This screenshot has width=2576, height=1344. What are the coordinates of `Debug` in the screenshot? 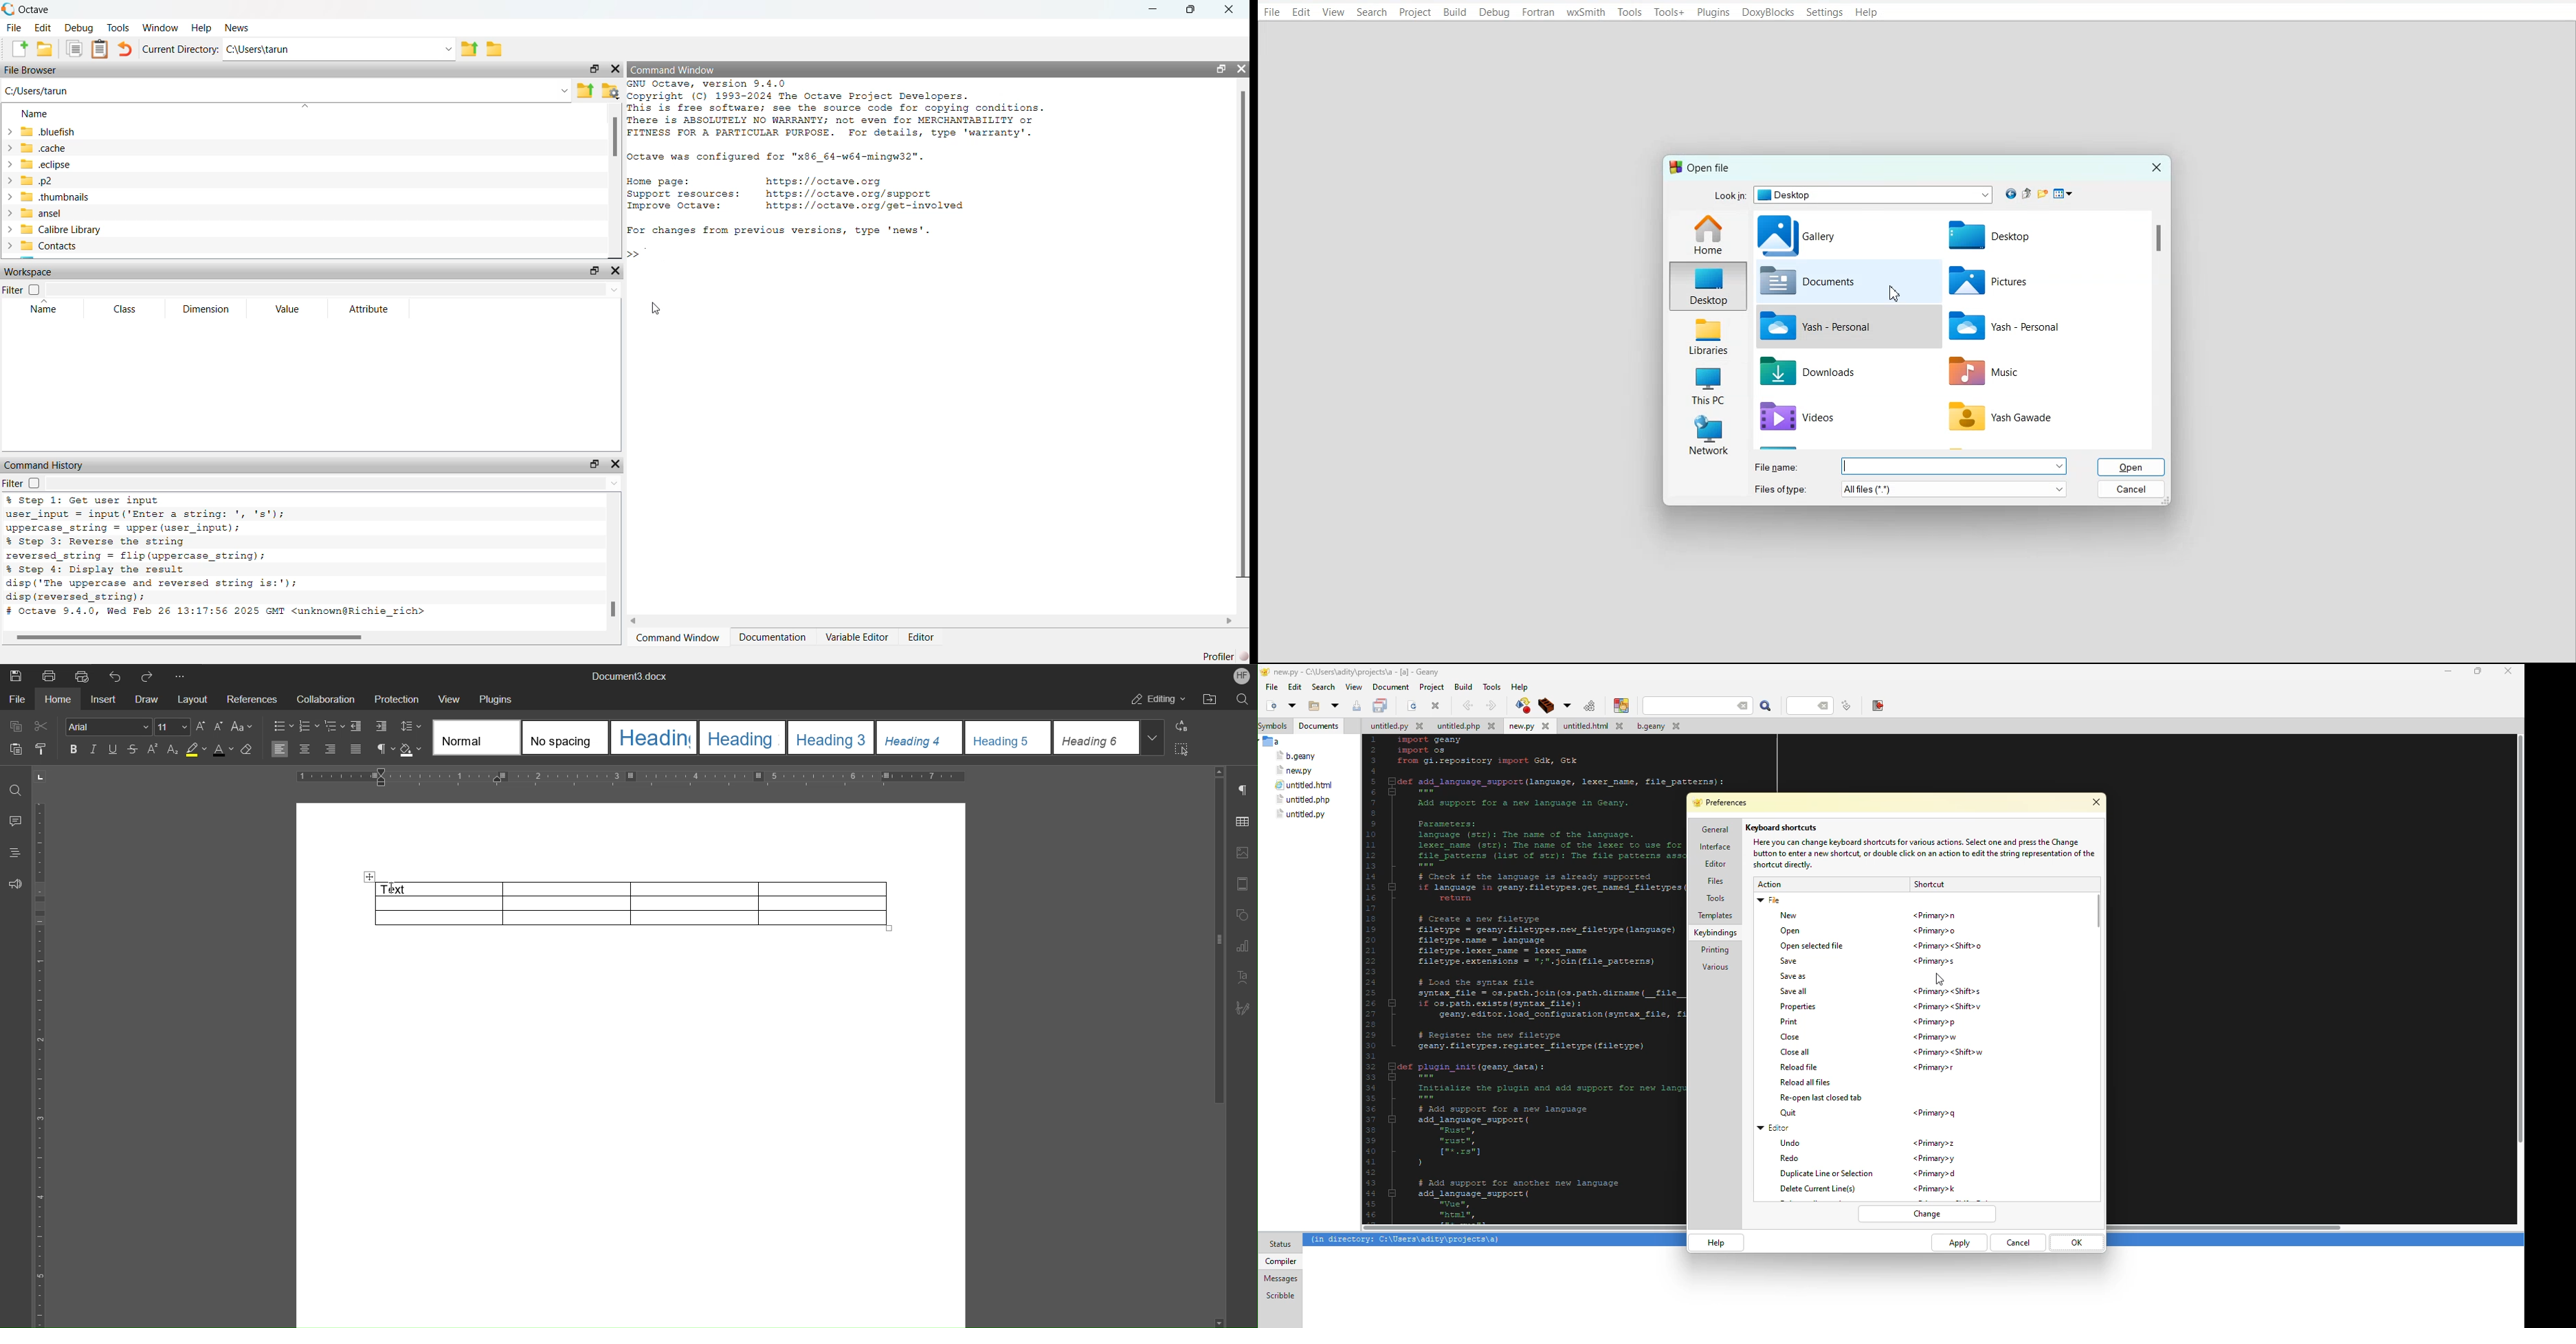 It's located at (1494, 13).